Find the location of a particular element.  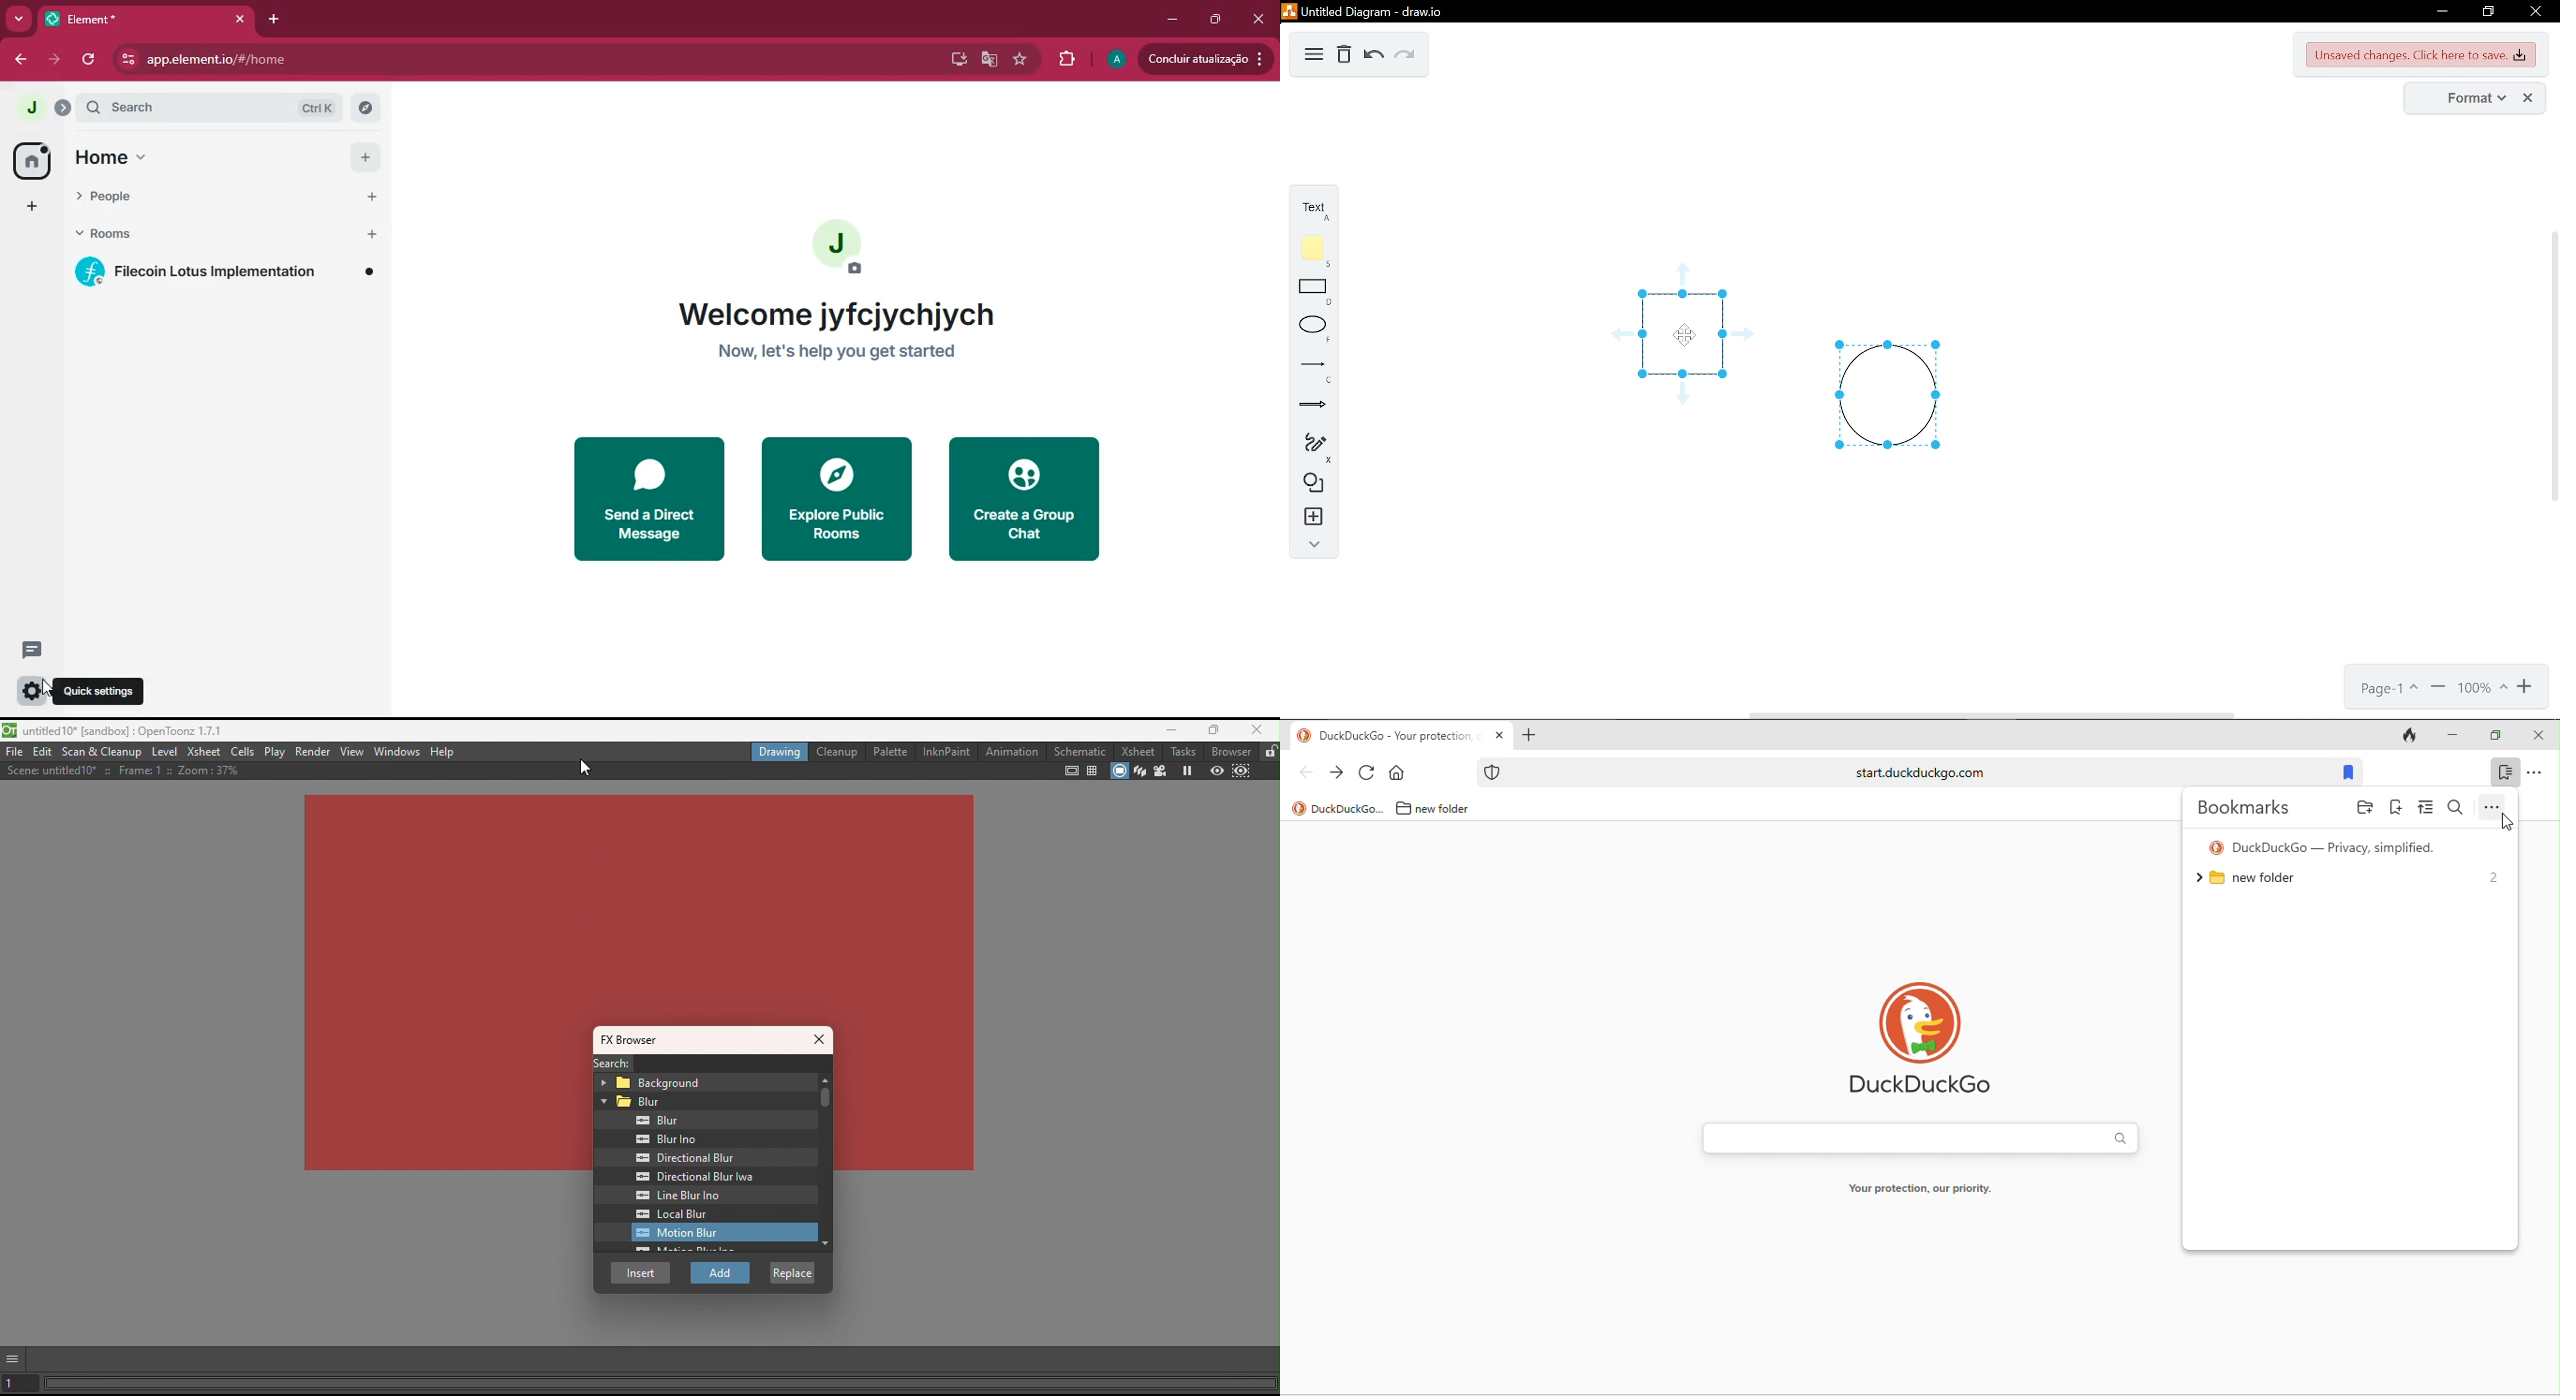

close is located at coordinates (2537, 13).